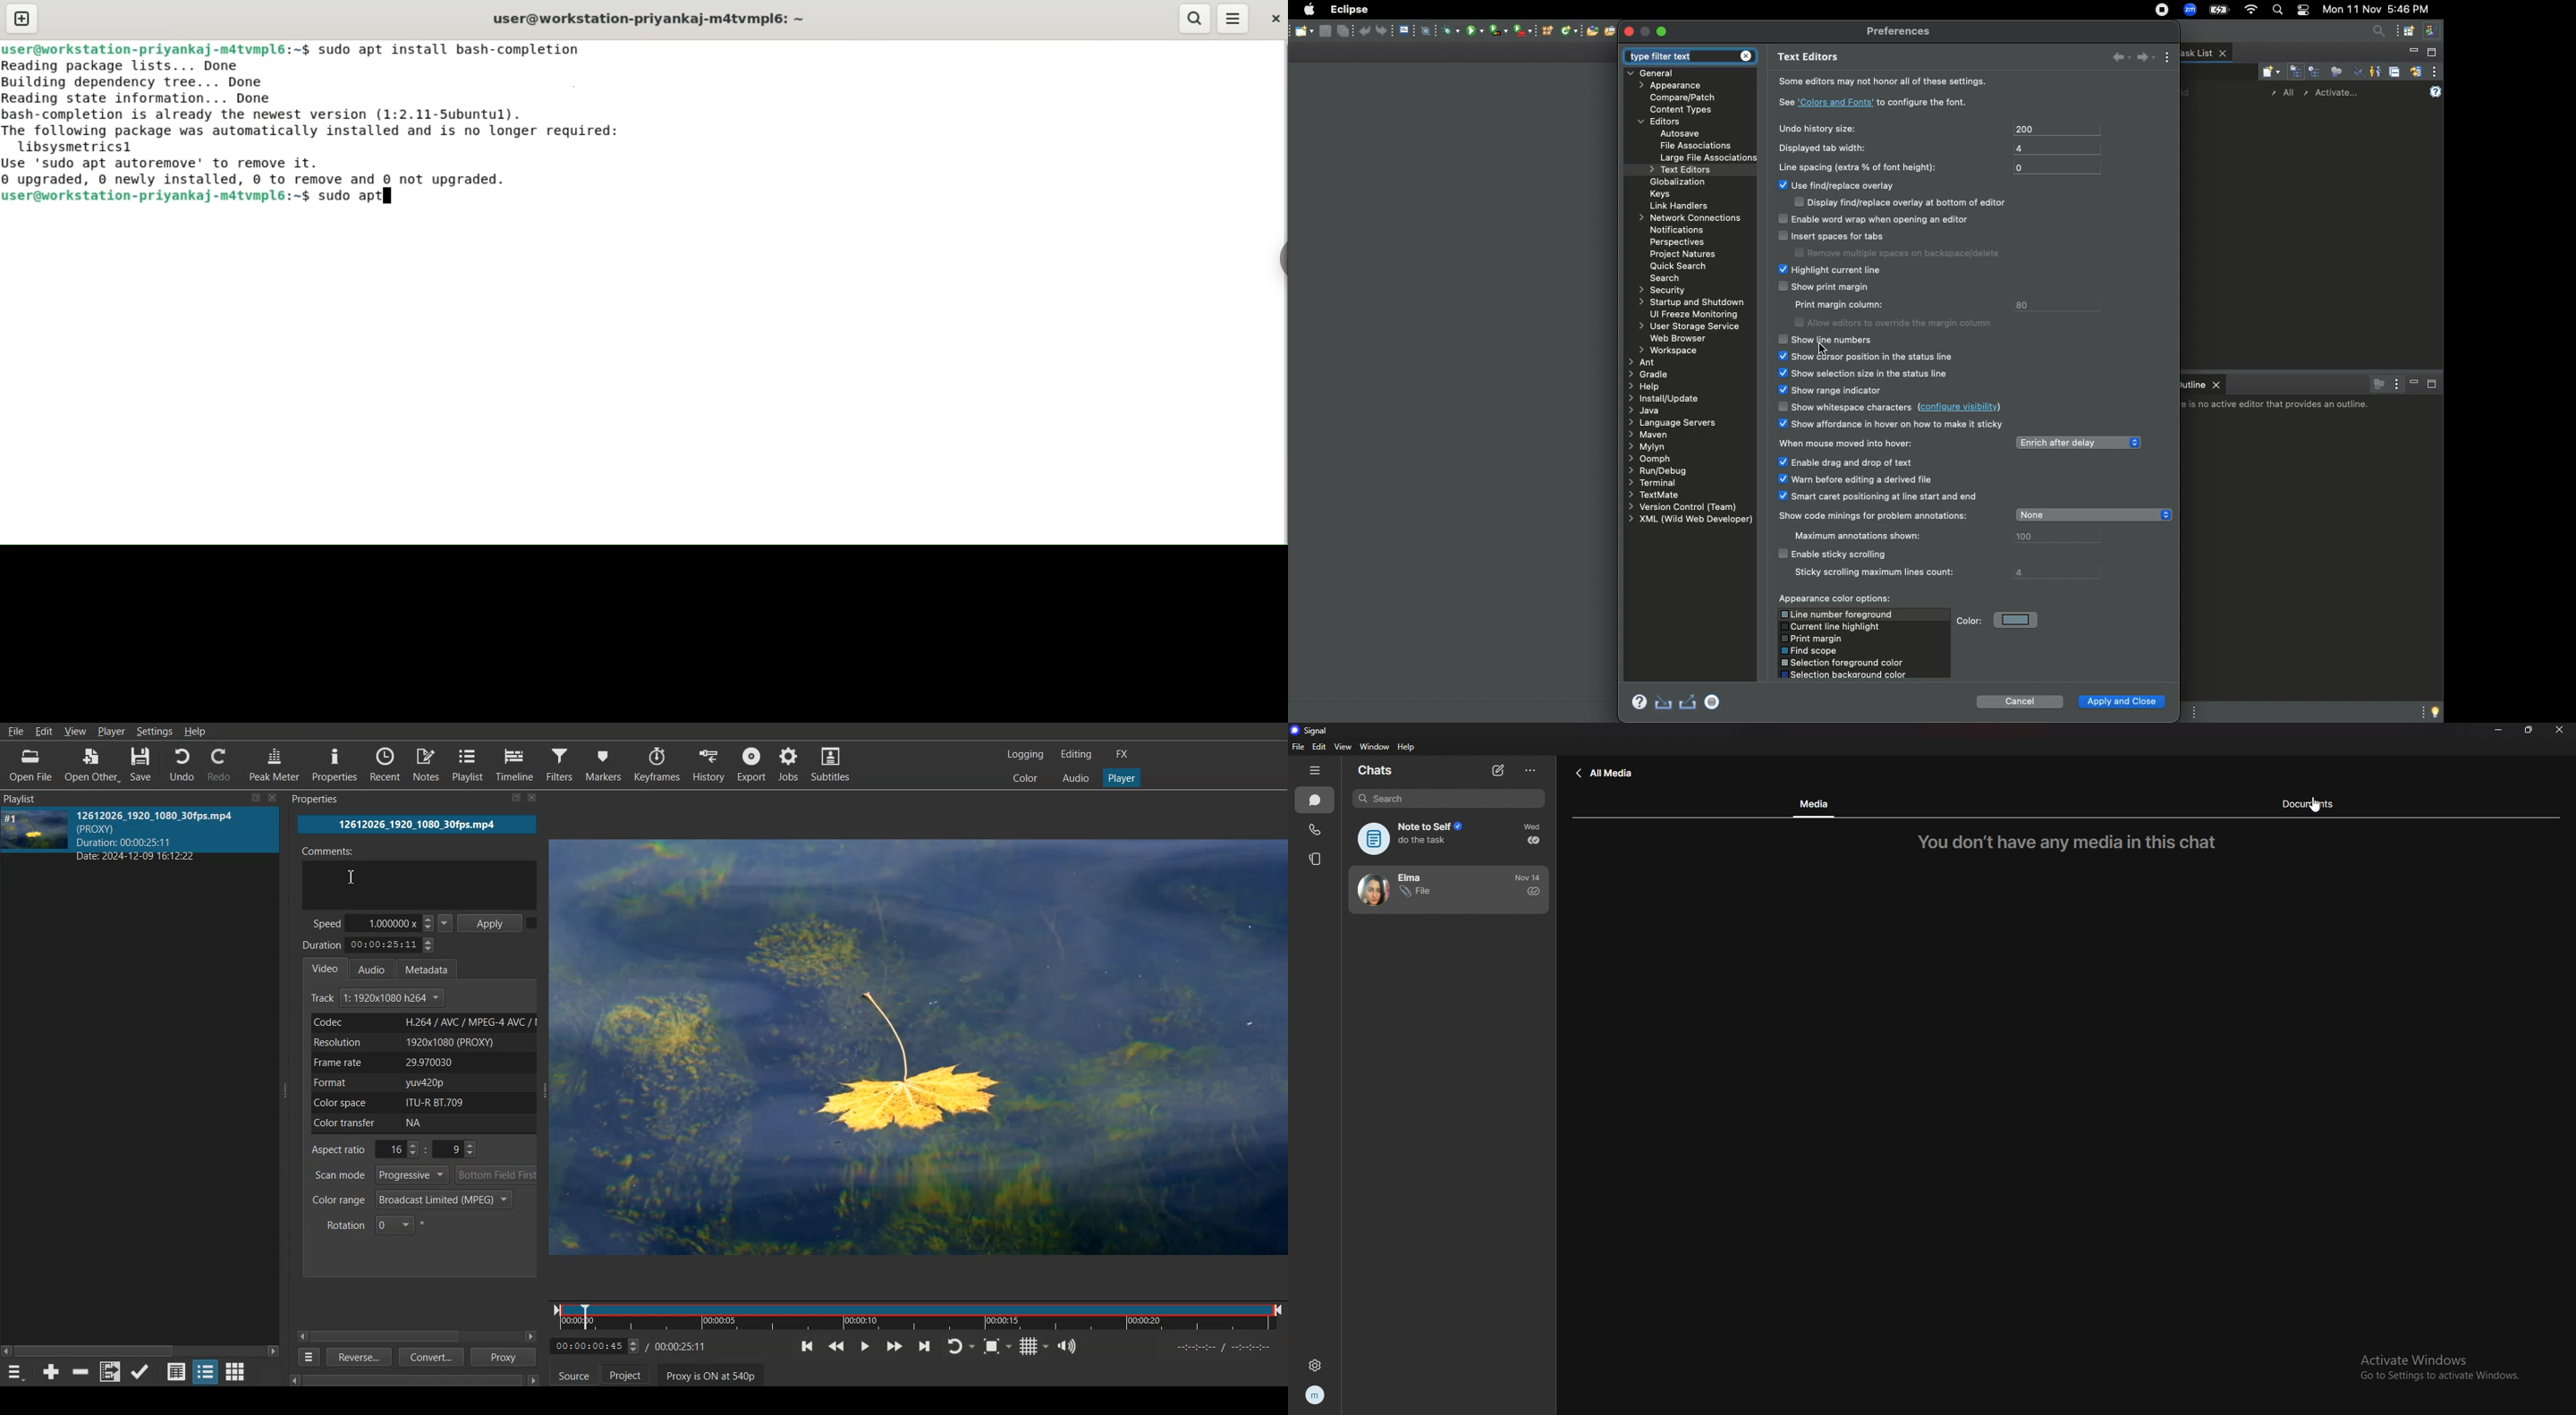  Describe the element at coordinates (1067, 1347) in the screenshot. I see `Show the volume control` at that location.